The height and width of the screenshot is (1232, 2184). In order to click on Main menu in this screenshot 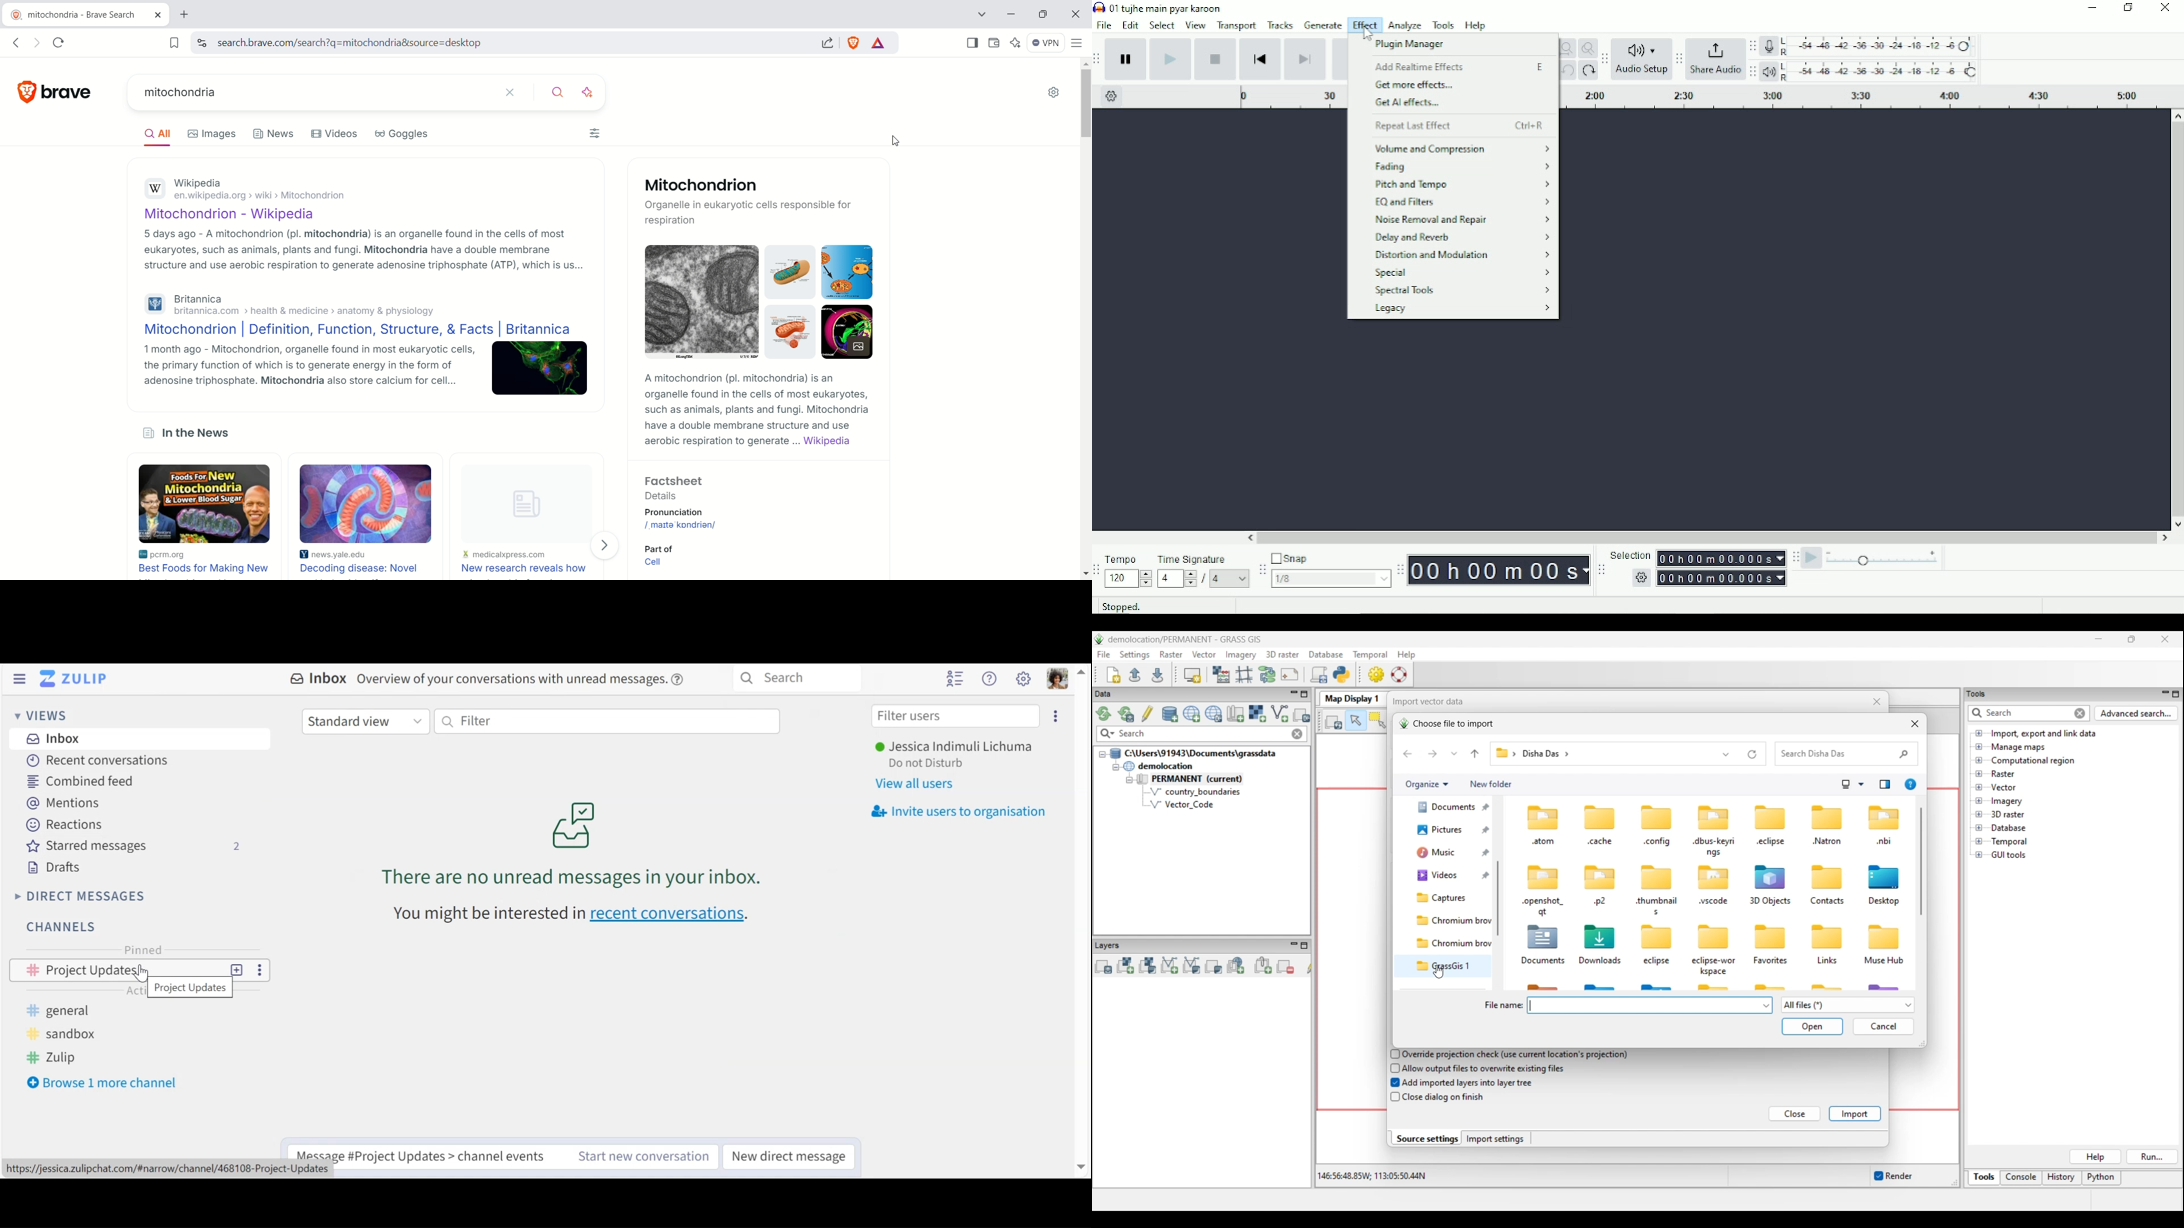, I will do `click(1025, 680)`.